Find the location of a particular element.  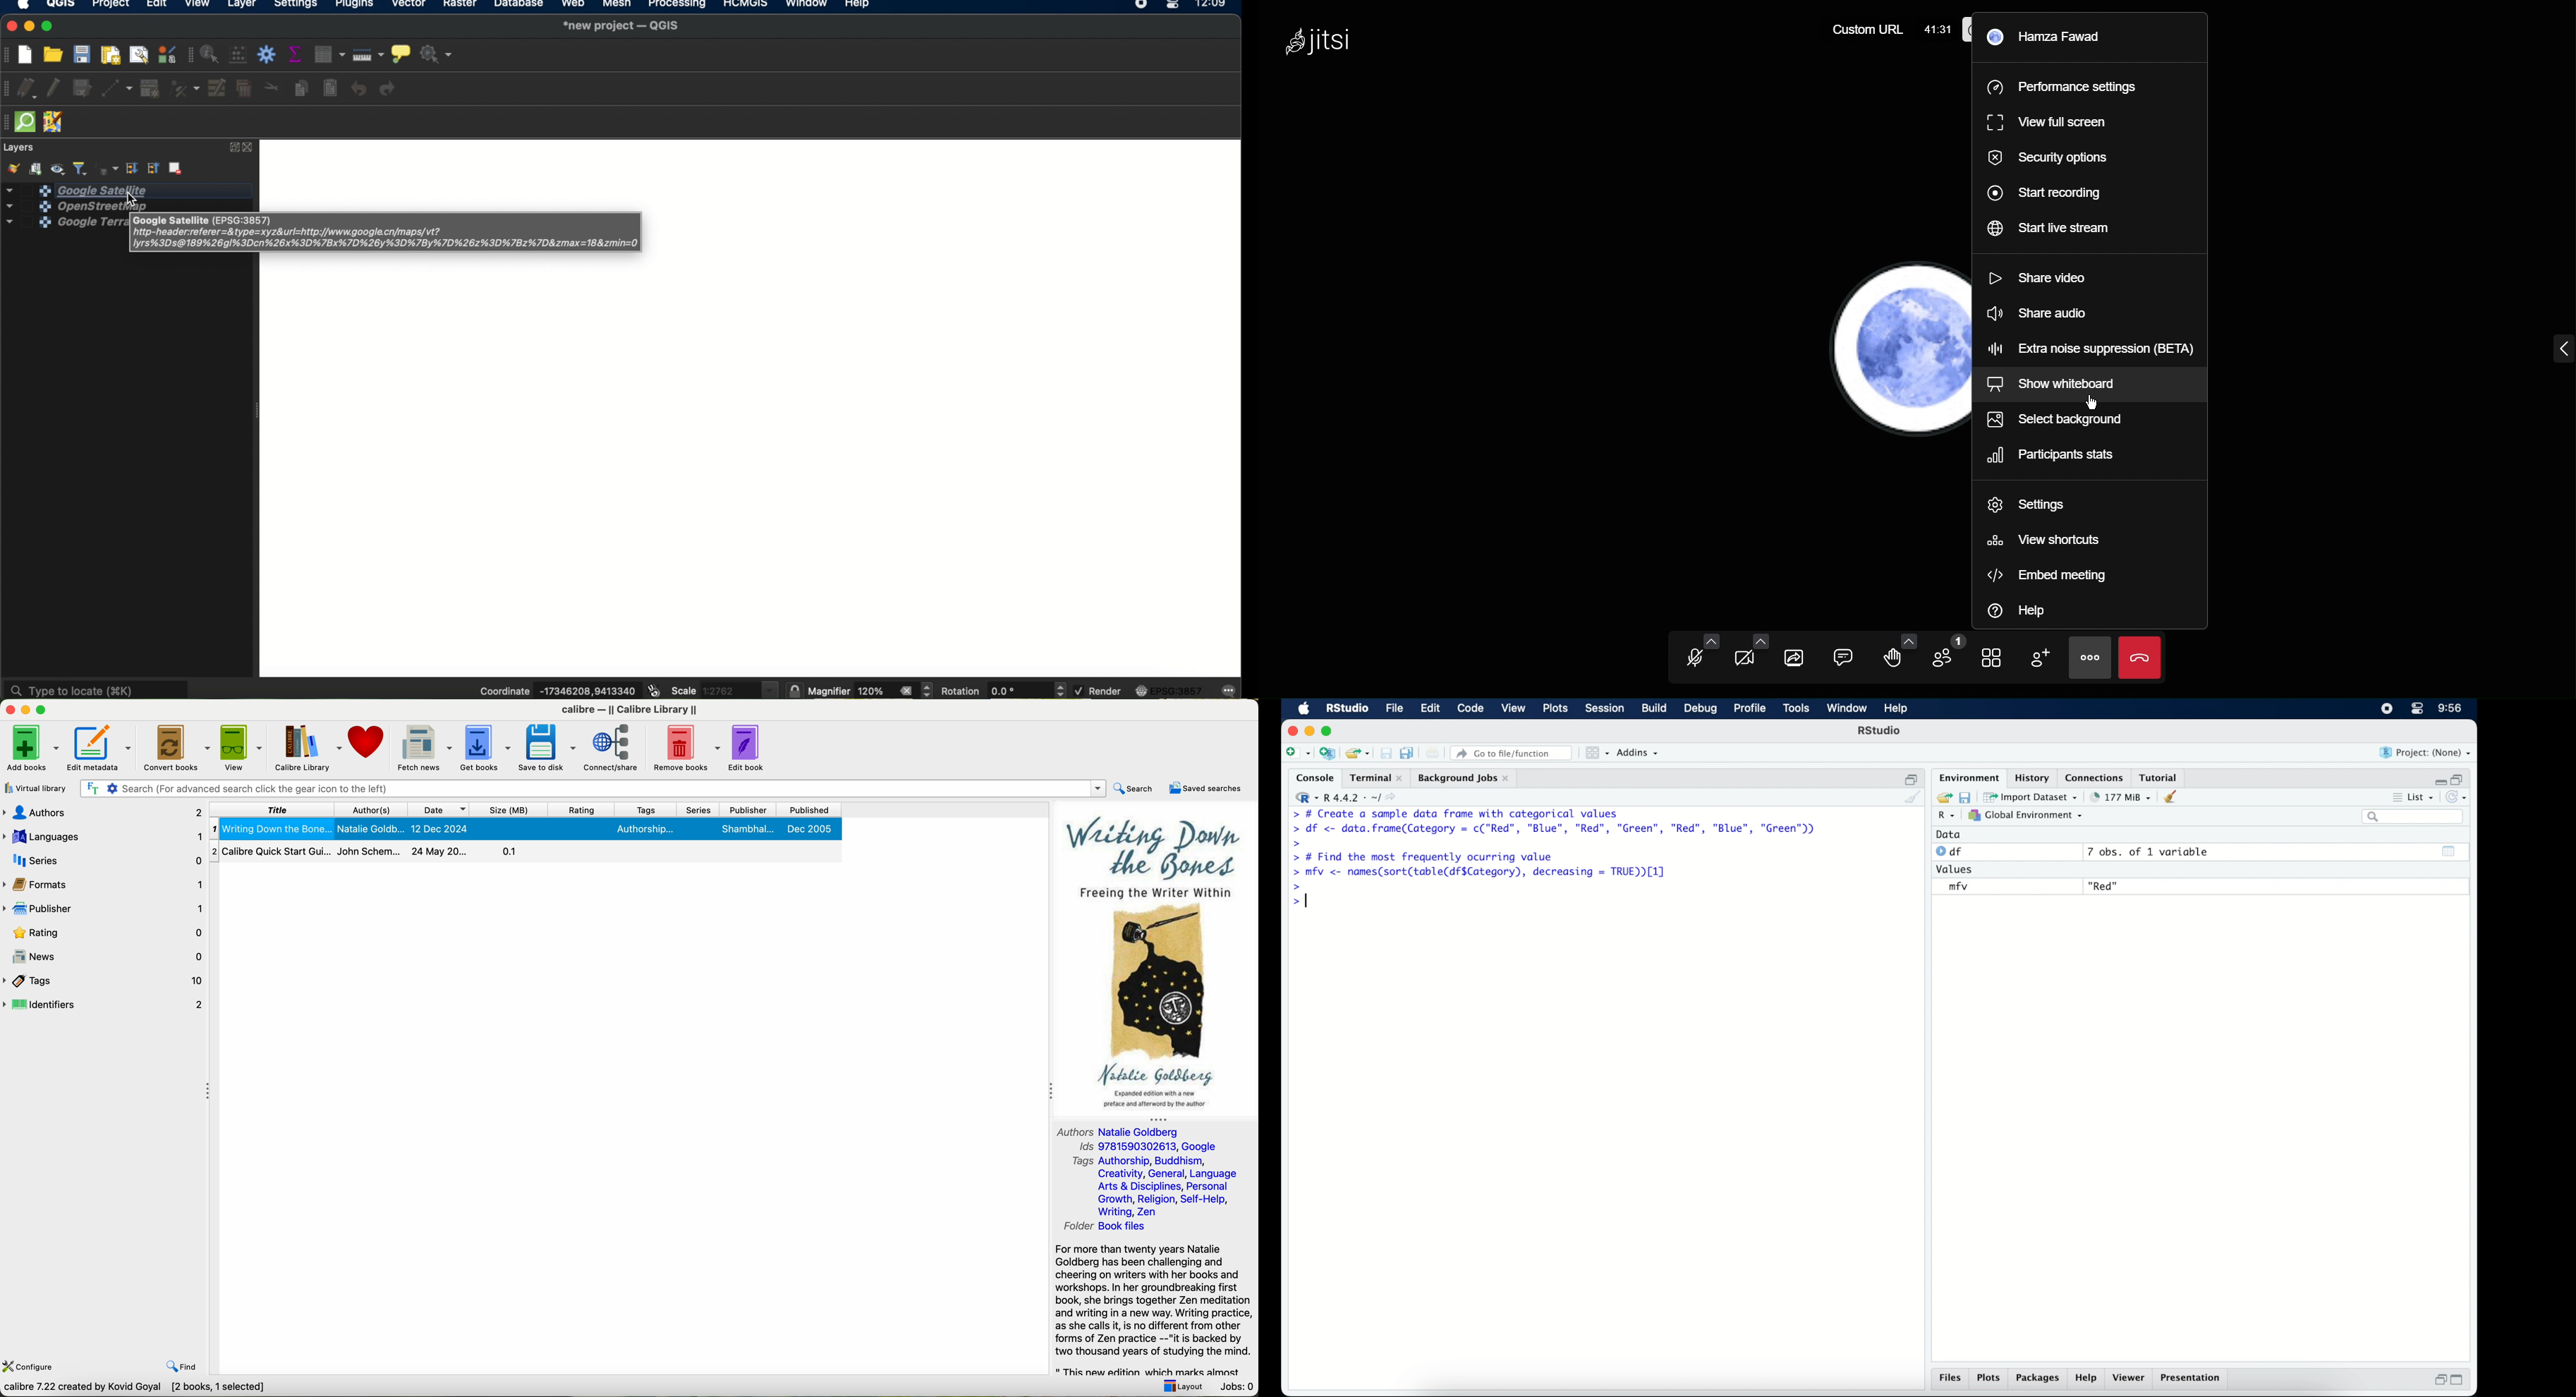

"Red" is located at coordinates (2104, 885).